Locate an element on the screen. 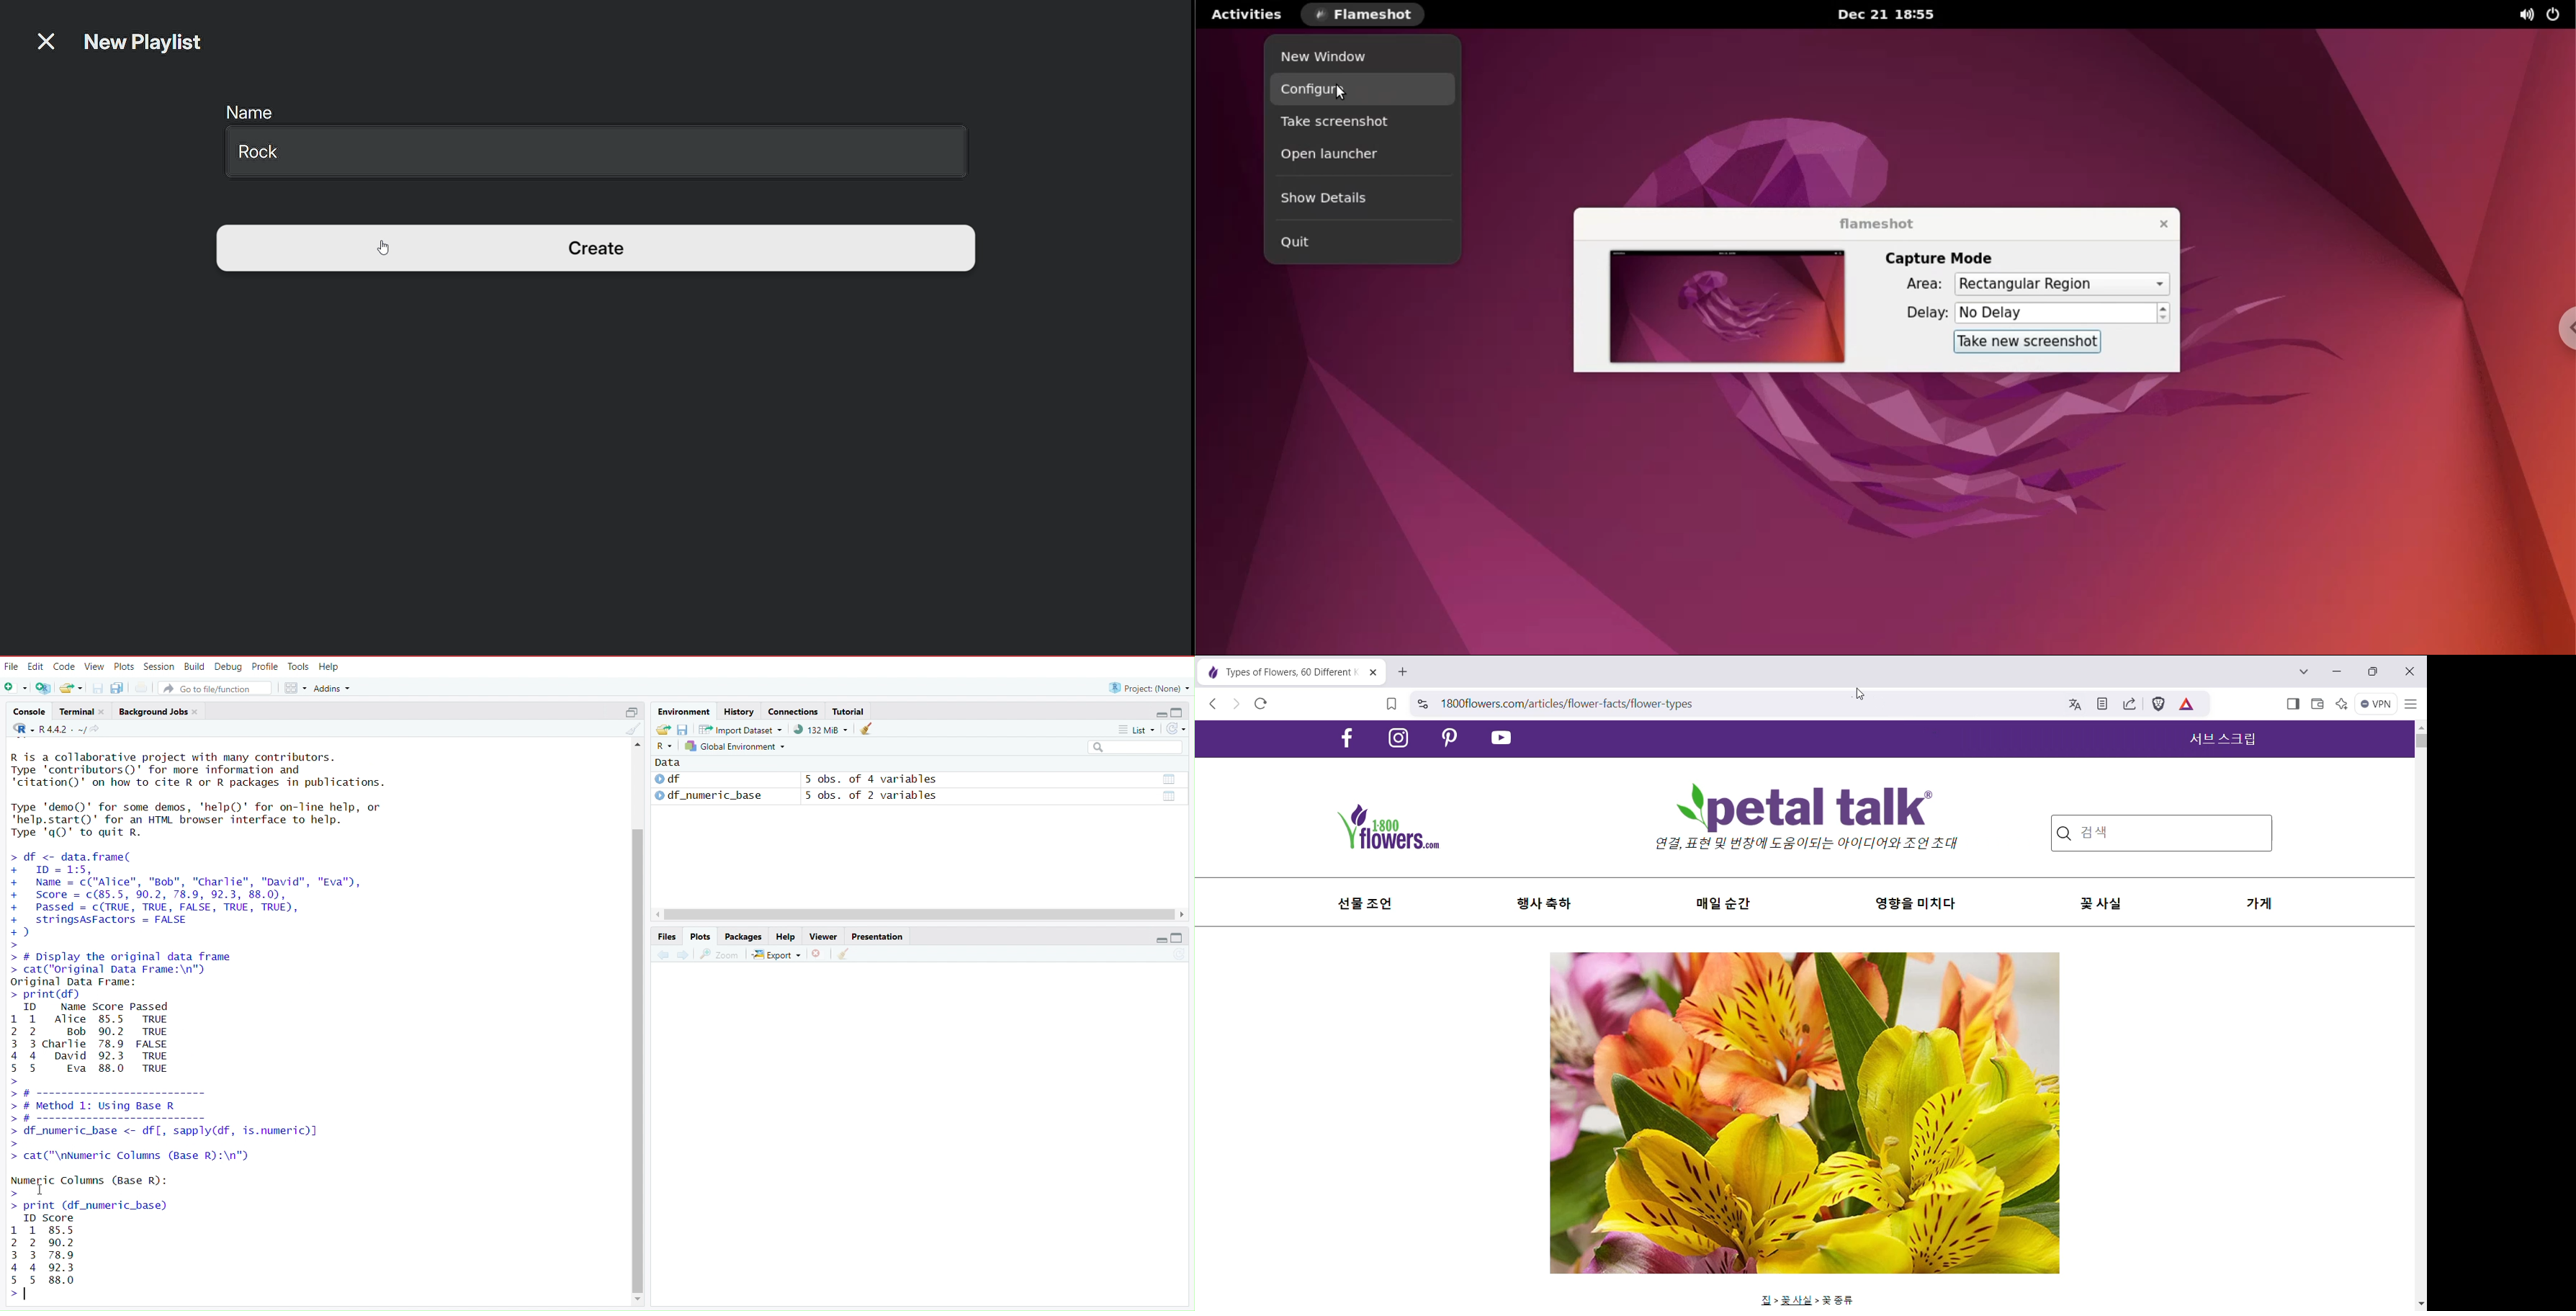  remove the current plot is located at coordinates (818, 954).